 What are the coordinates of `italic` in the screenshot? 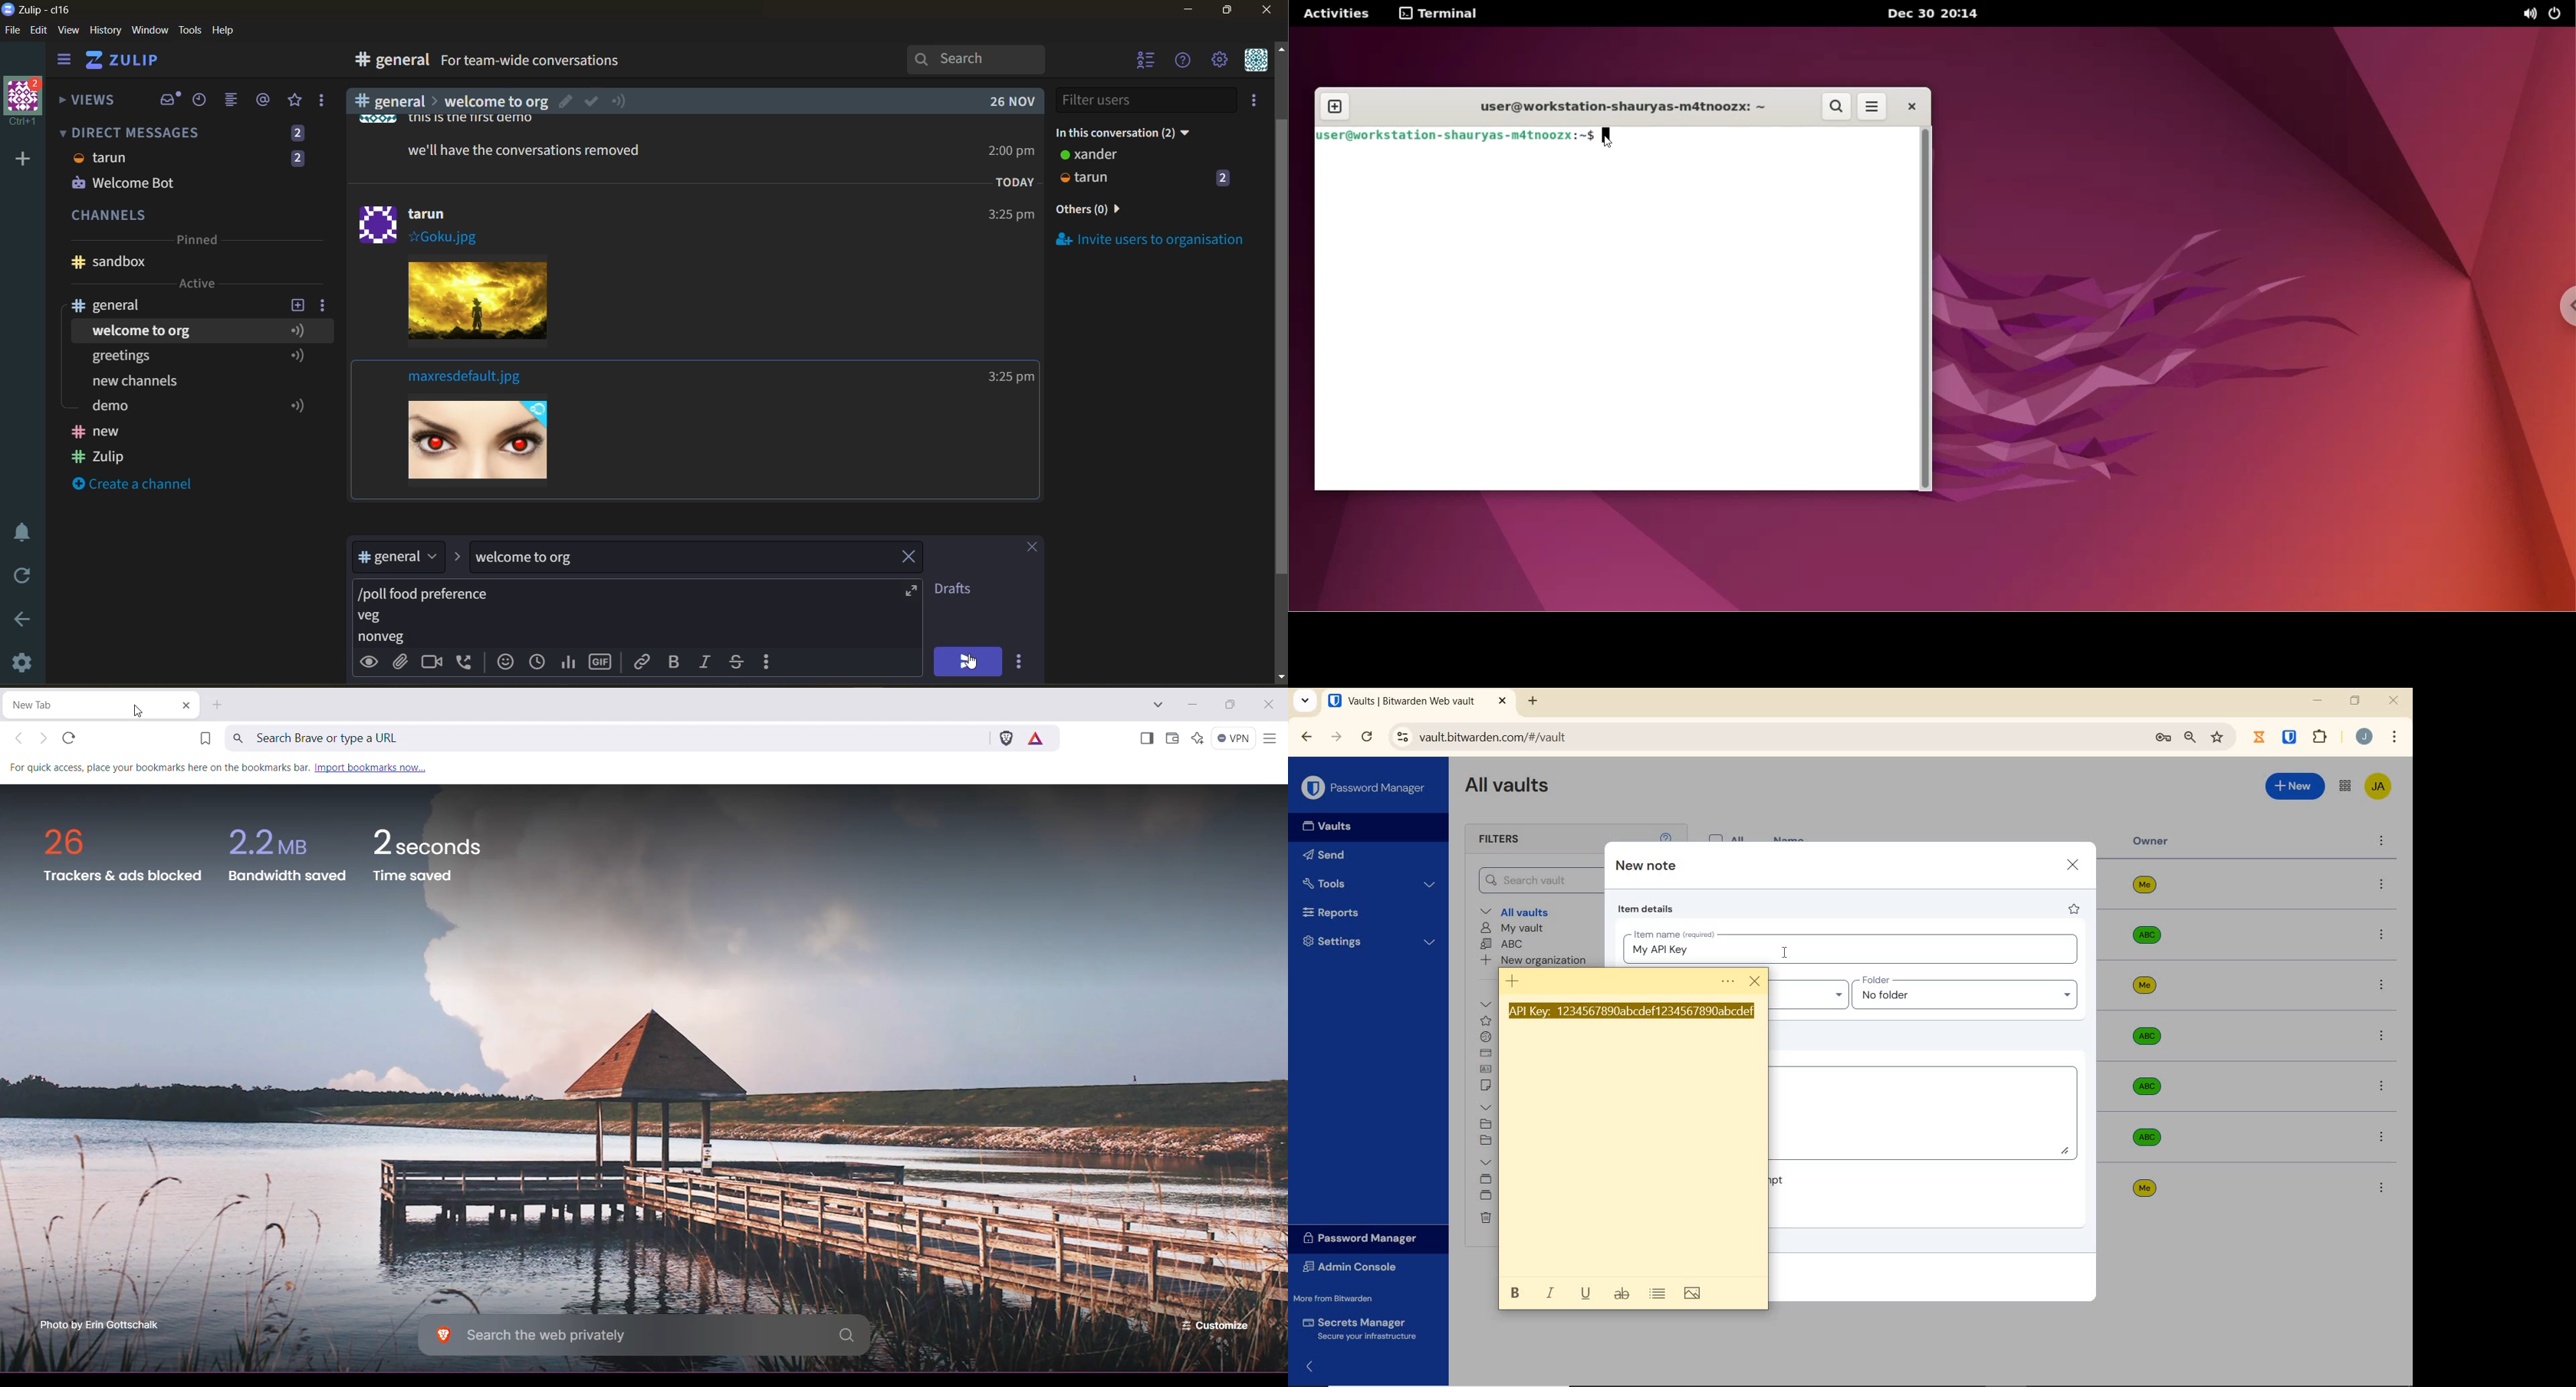 It's located at (708, 664).